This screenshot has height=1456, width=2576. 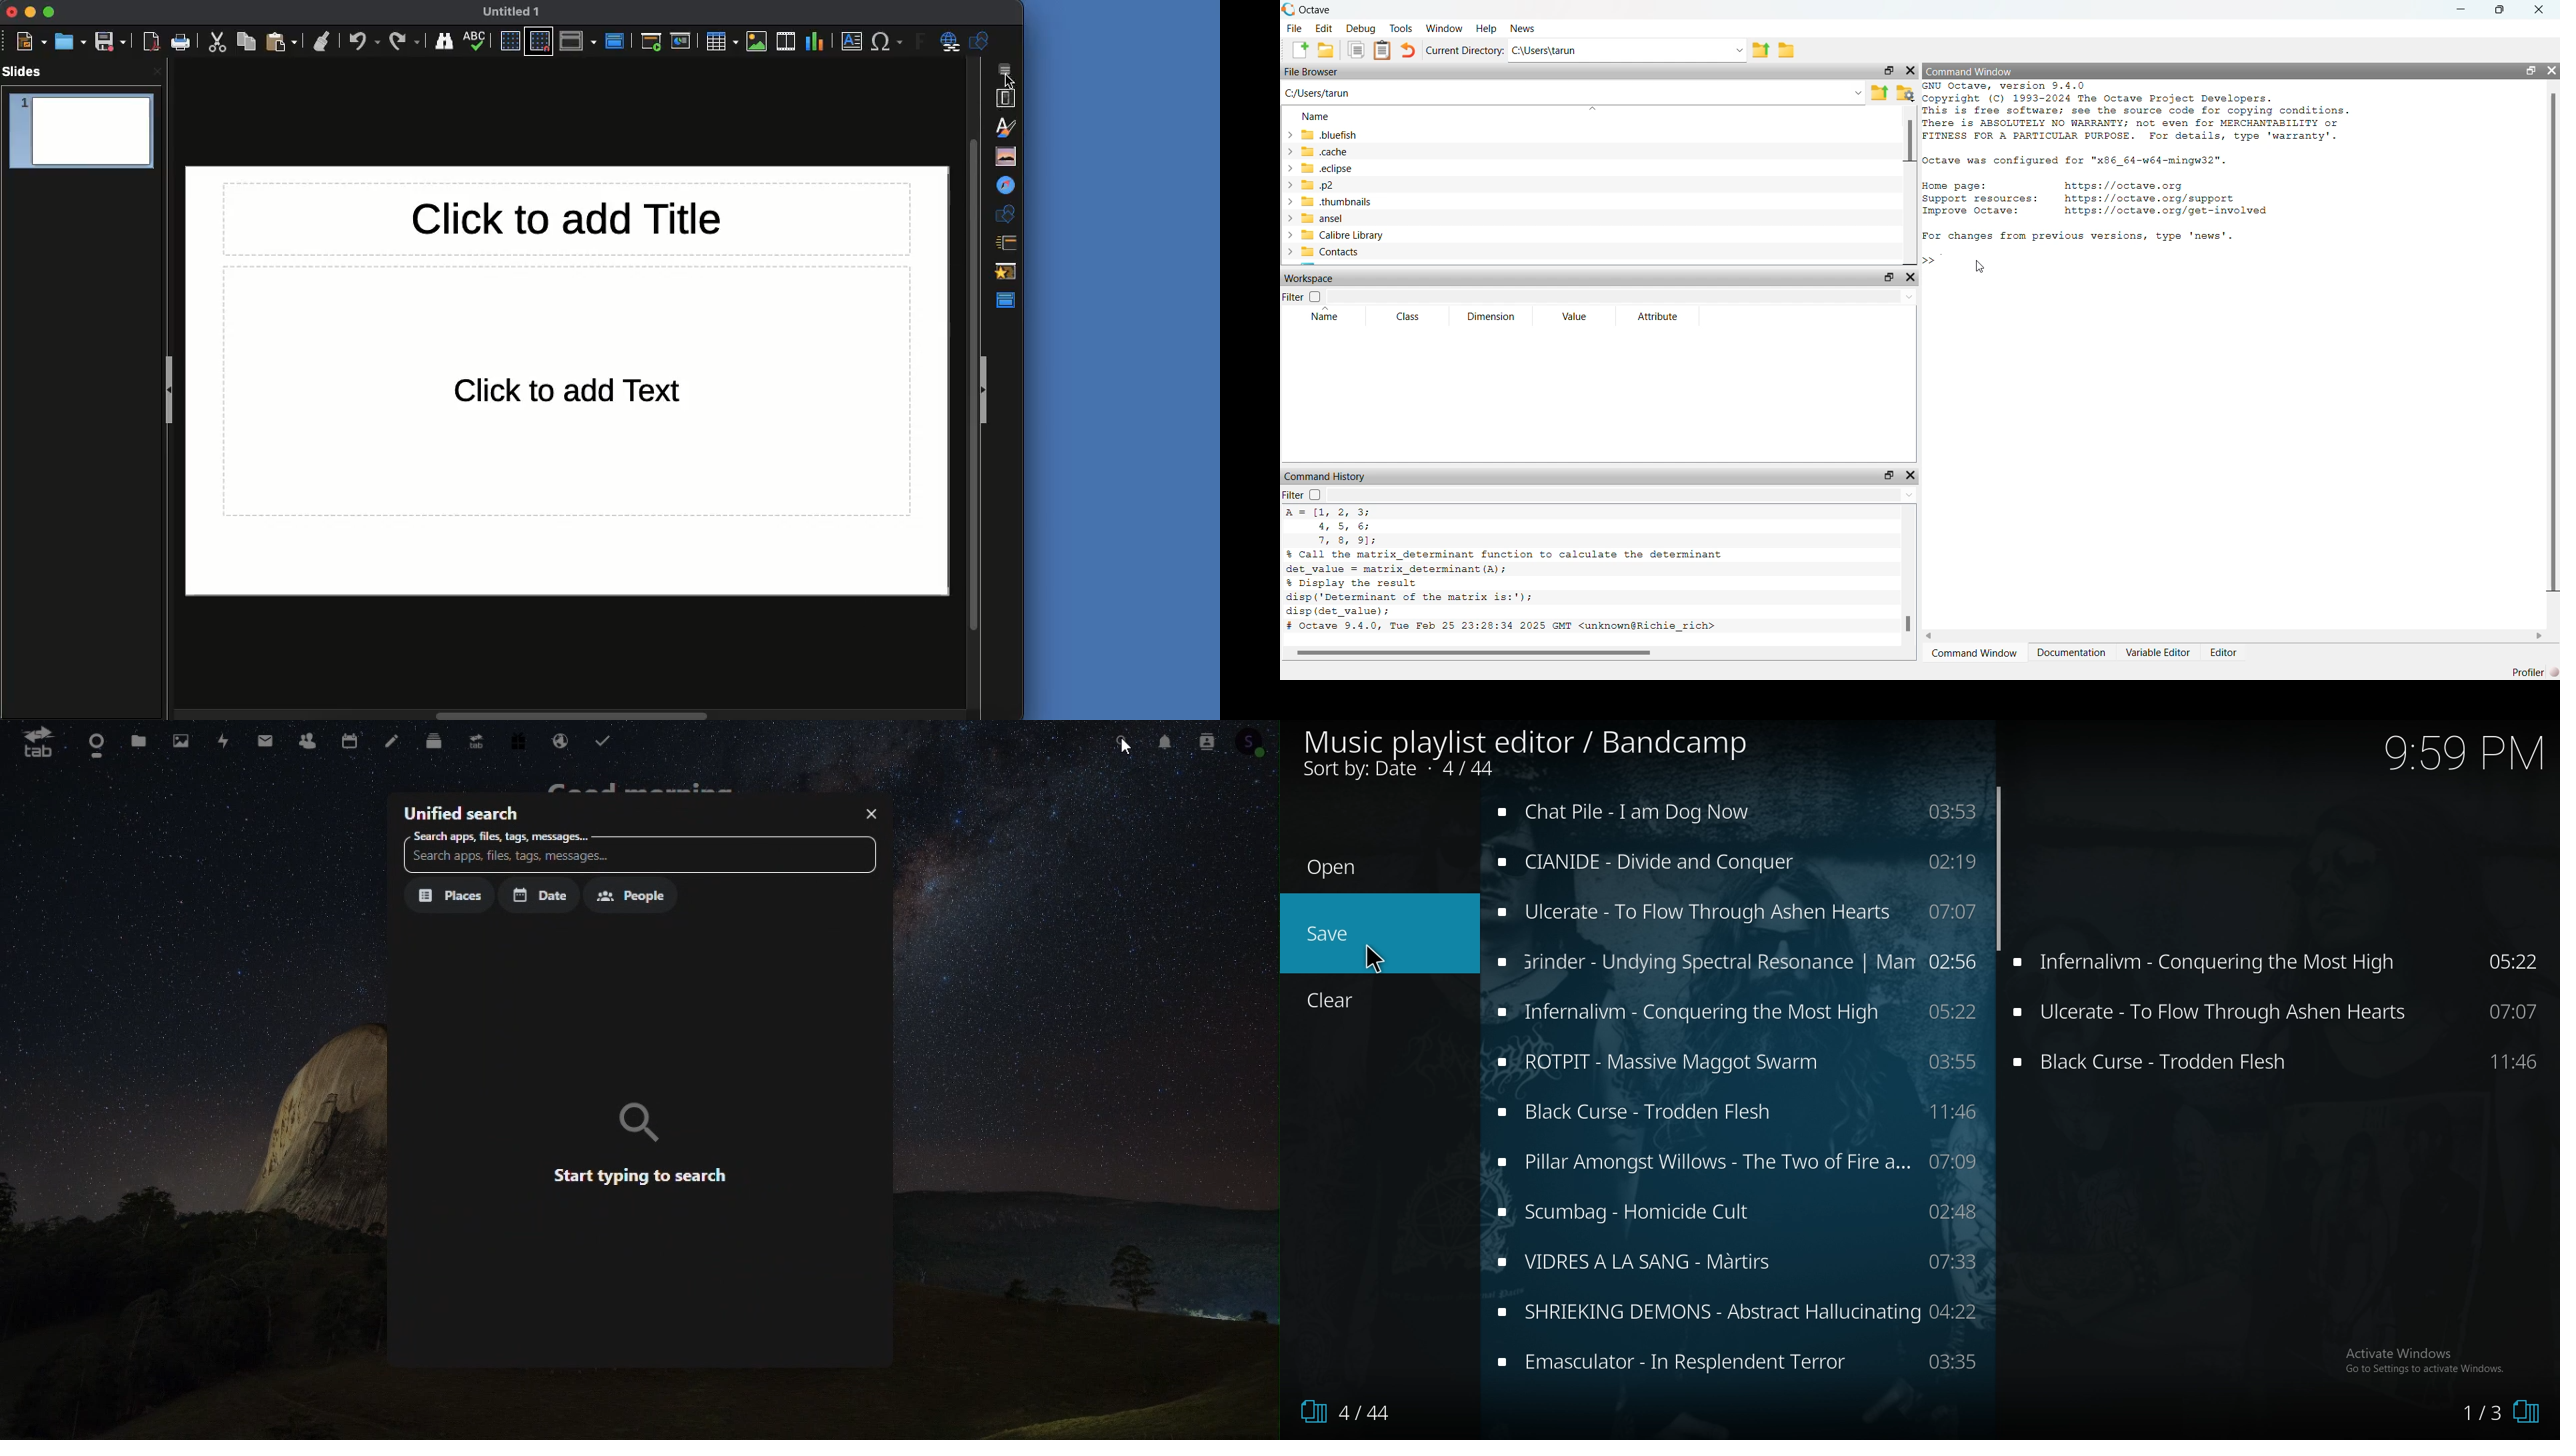 What do you see at coordinates (449, 897) in the screenshot?
I see `Places` at bounding box center [449, 897].